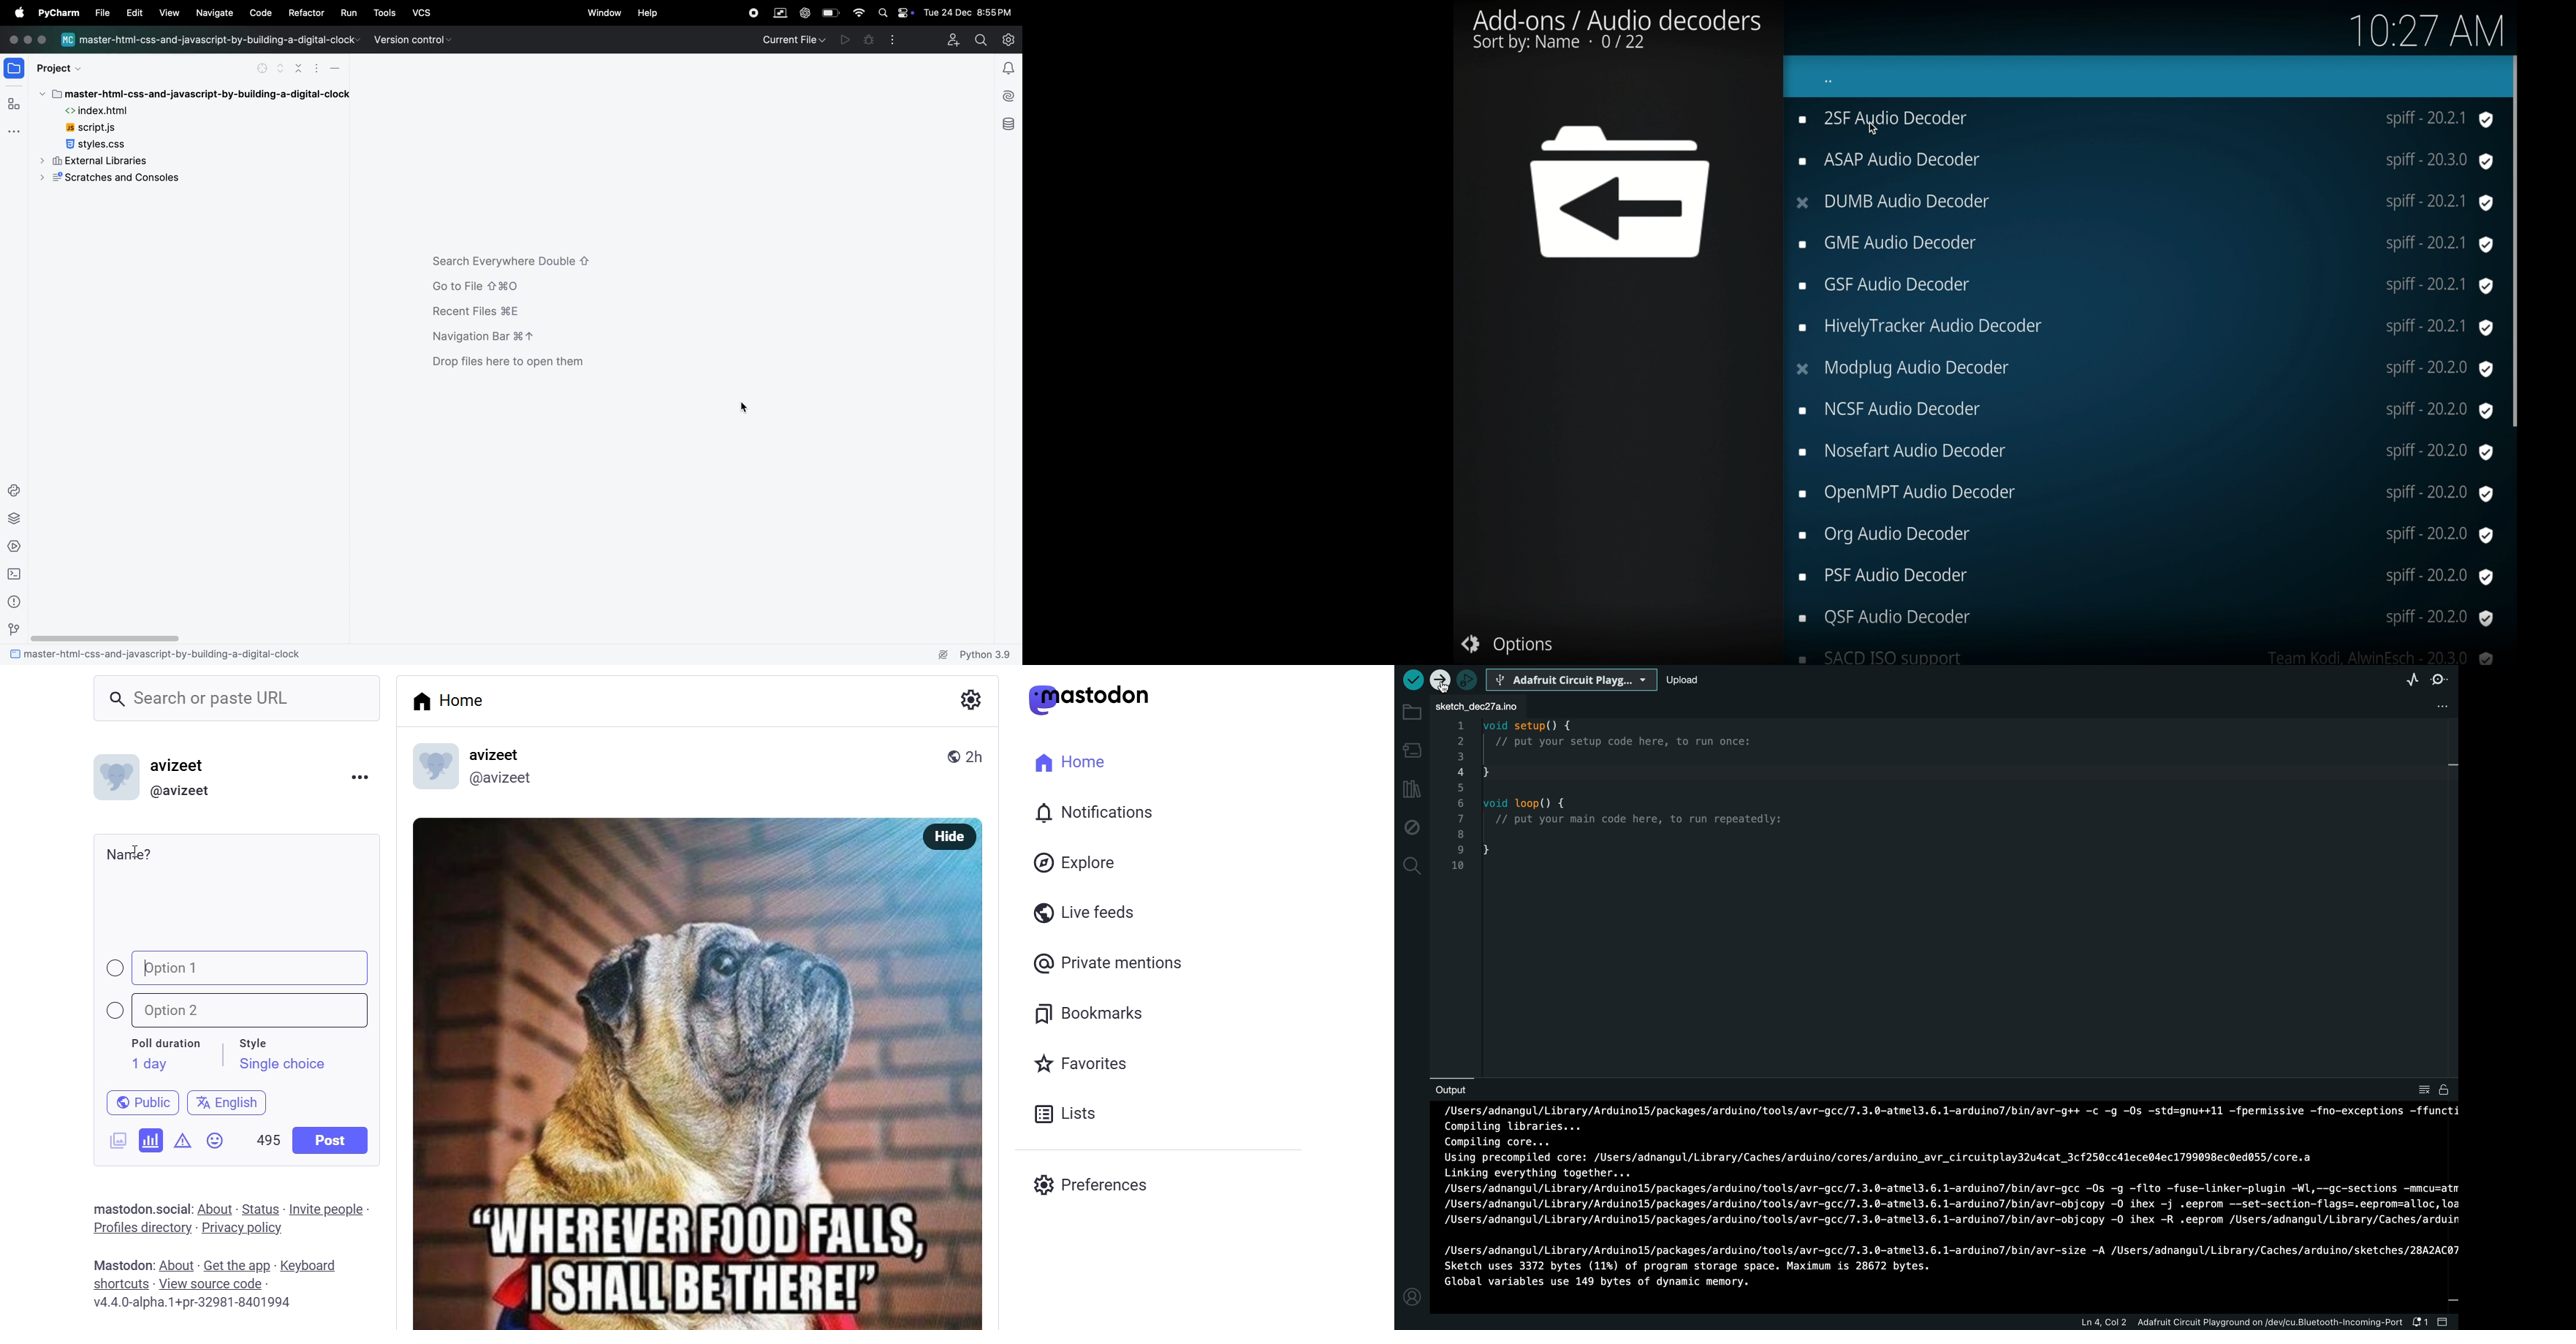 This screenshot has height=1344, width=2576. I want to click on privacy policy, so click(242, 1229).